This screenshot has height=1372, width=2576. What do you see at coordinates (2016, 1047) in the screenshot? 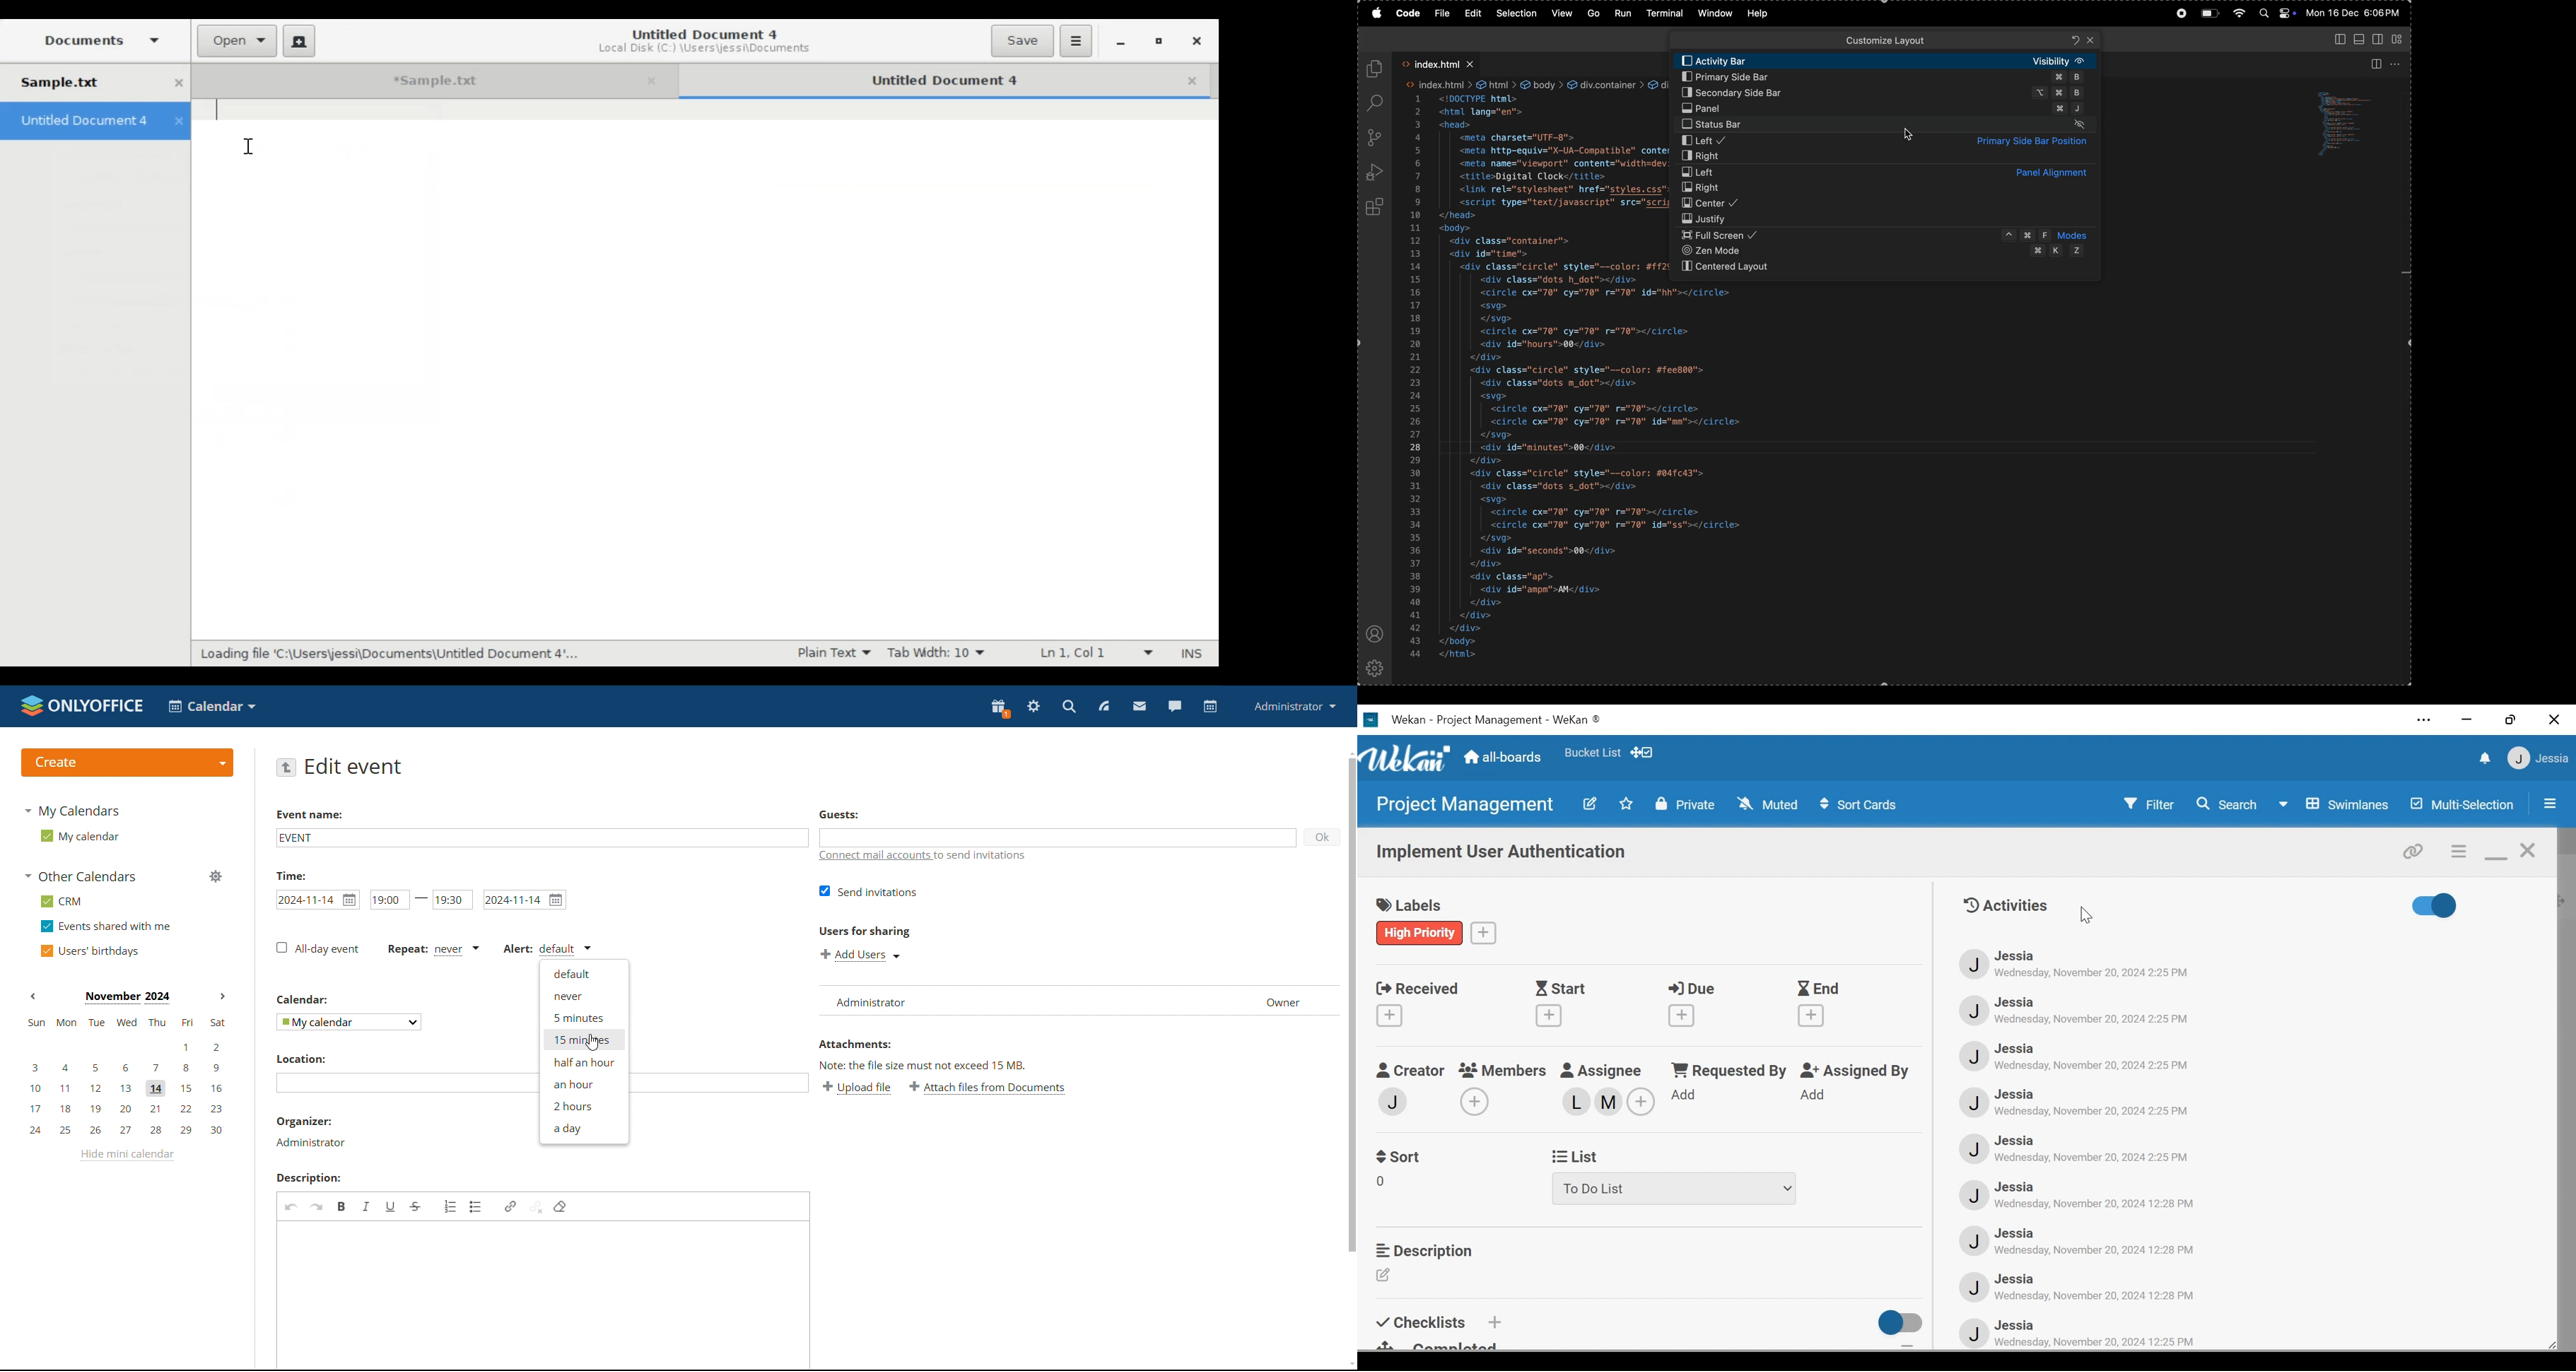
I see `Member Name` at bounding box center [2016, 1047].